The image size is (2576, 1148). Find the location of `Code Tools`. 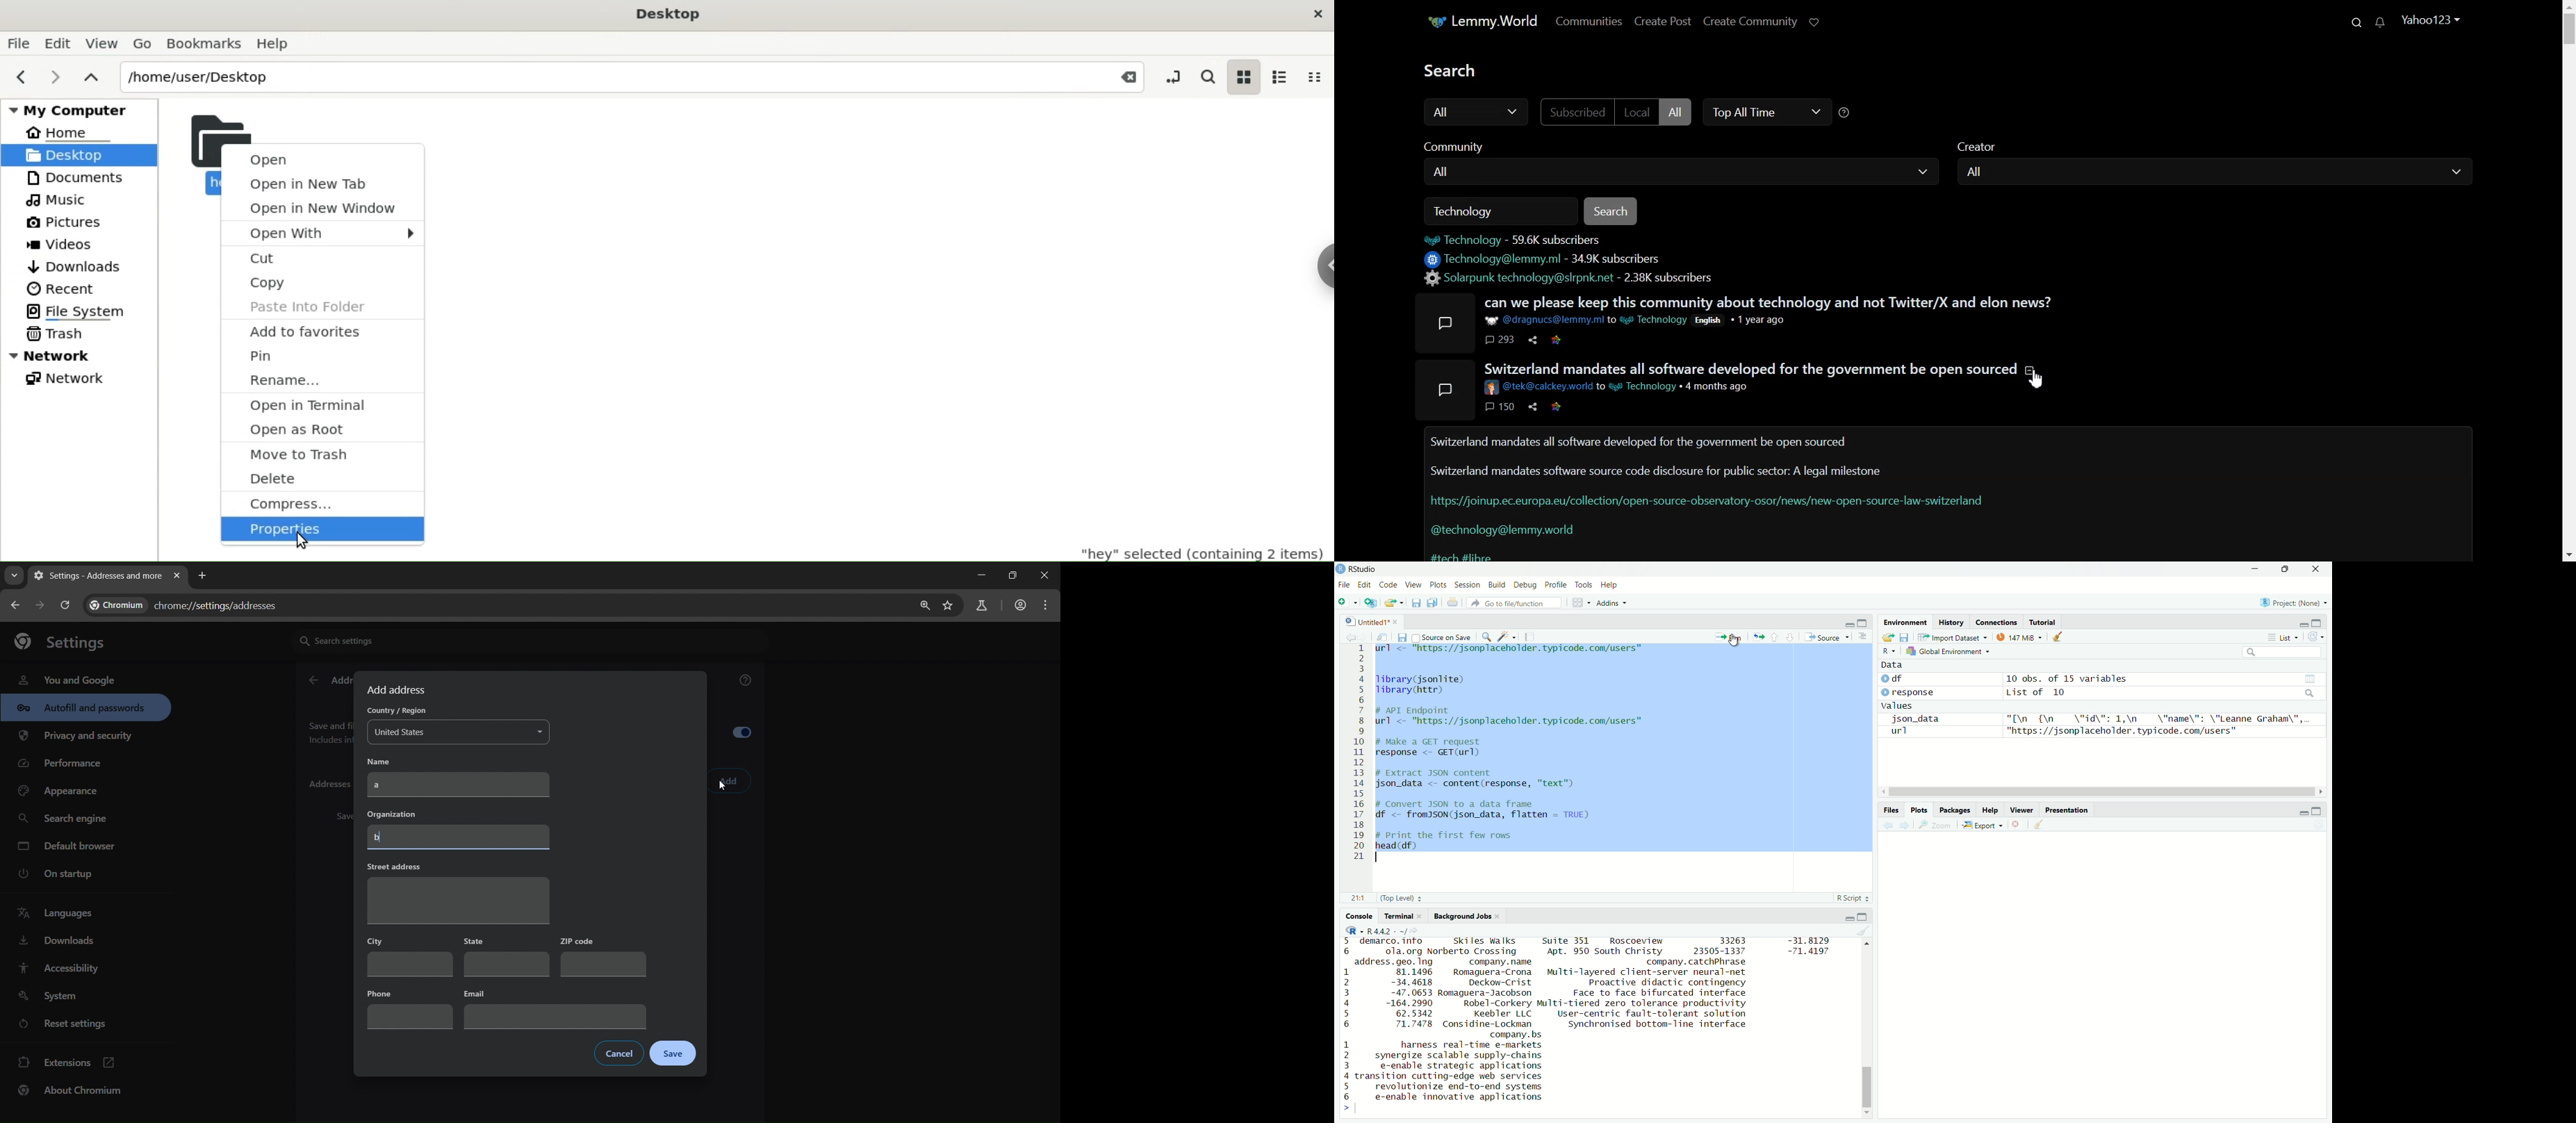

Code Tools is located at coordinates (1507, 637).